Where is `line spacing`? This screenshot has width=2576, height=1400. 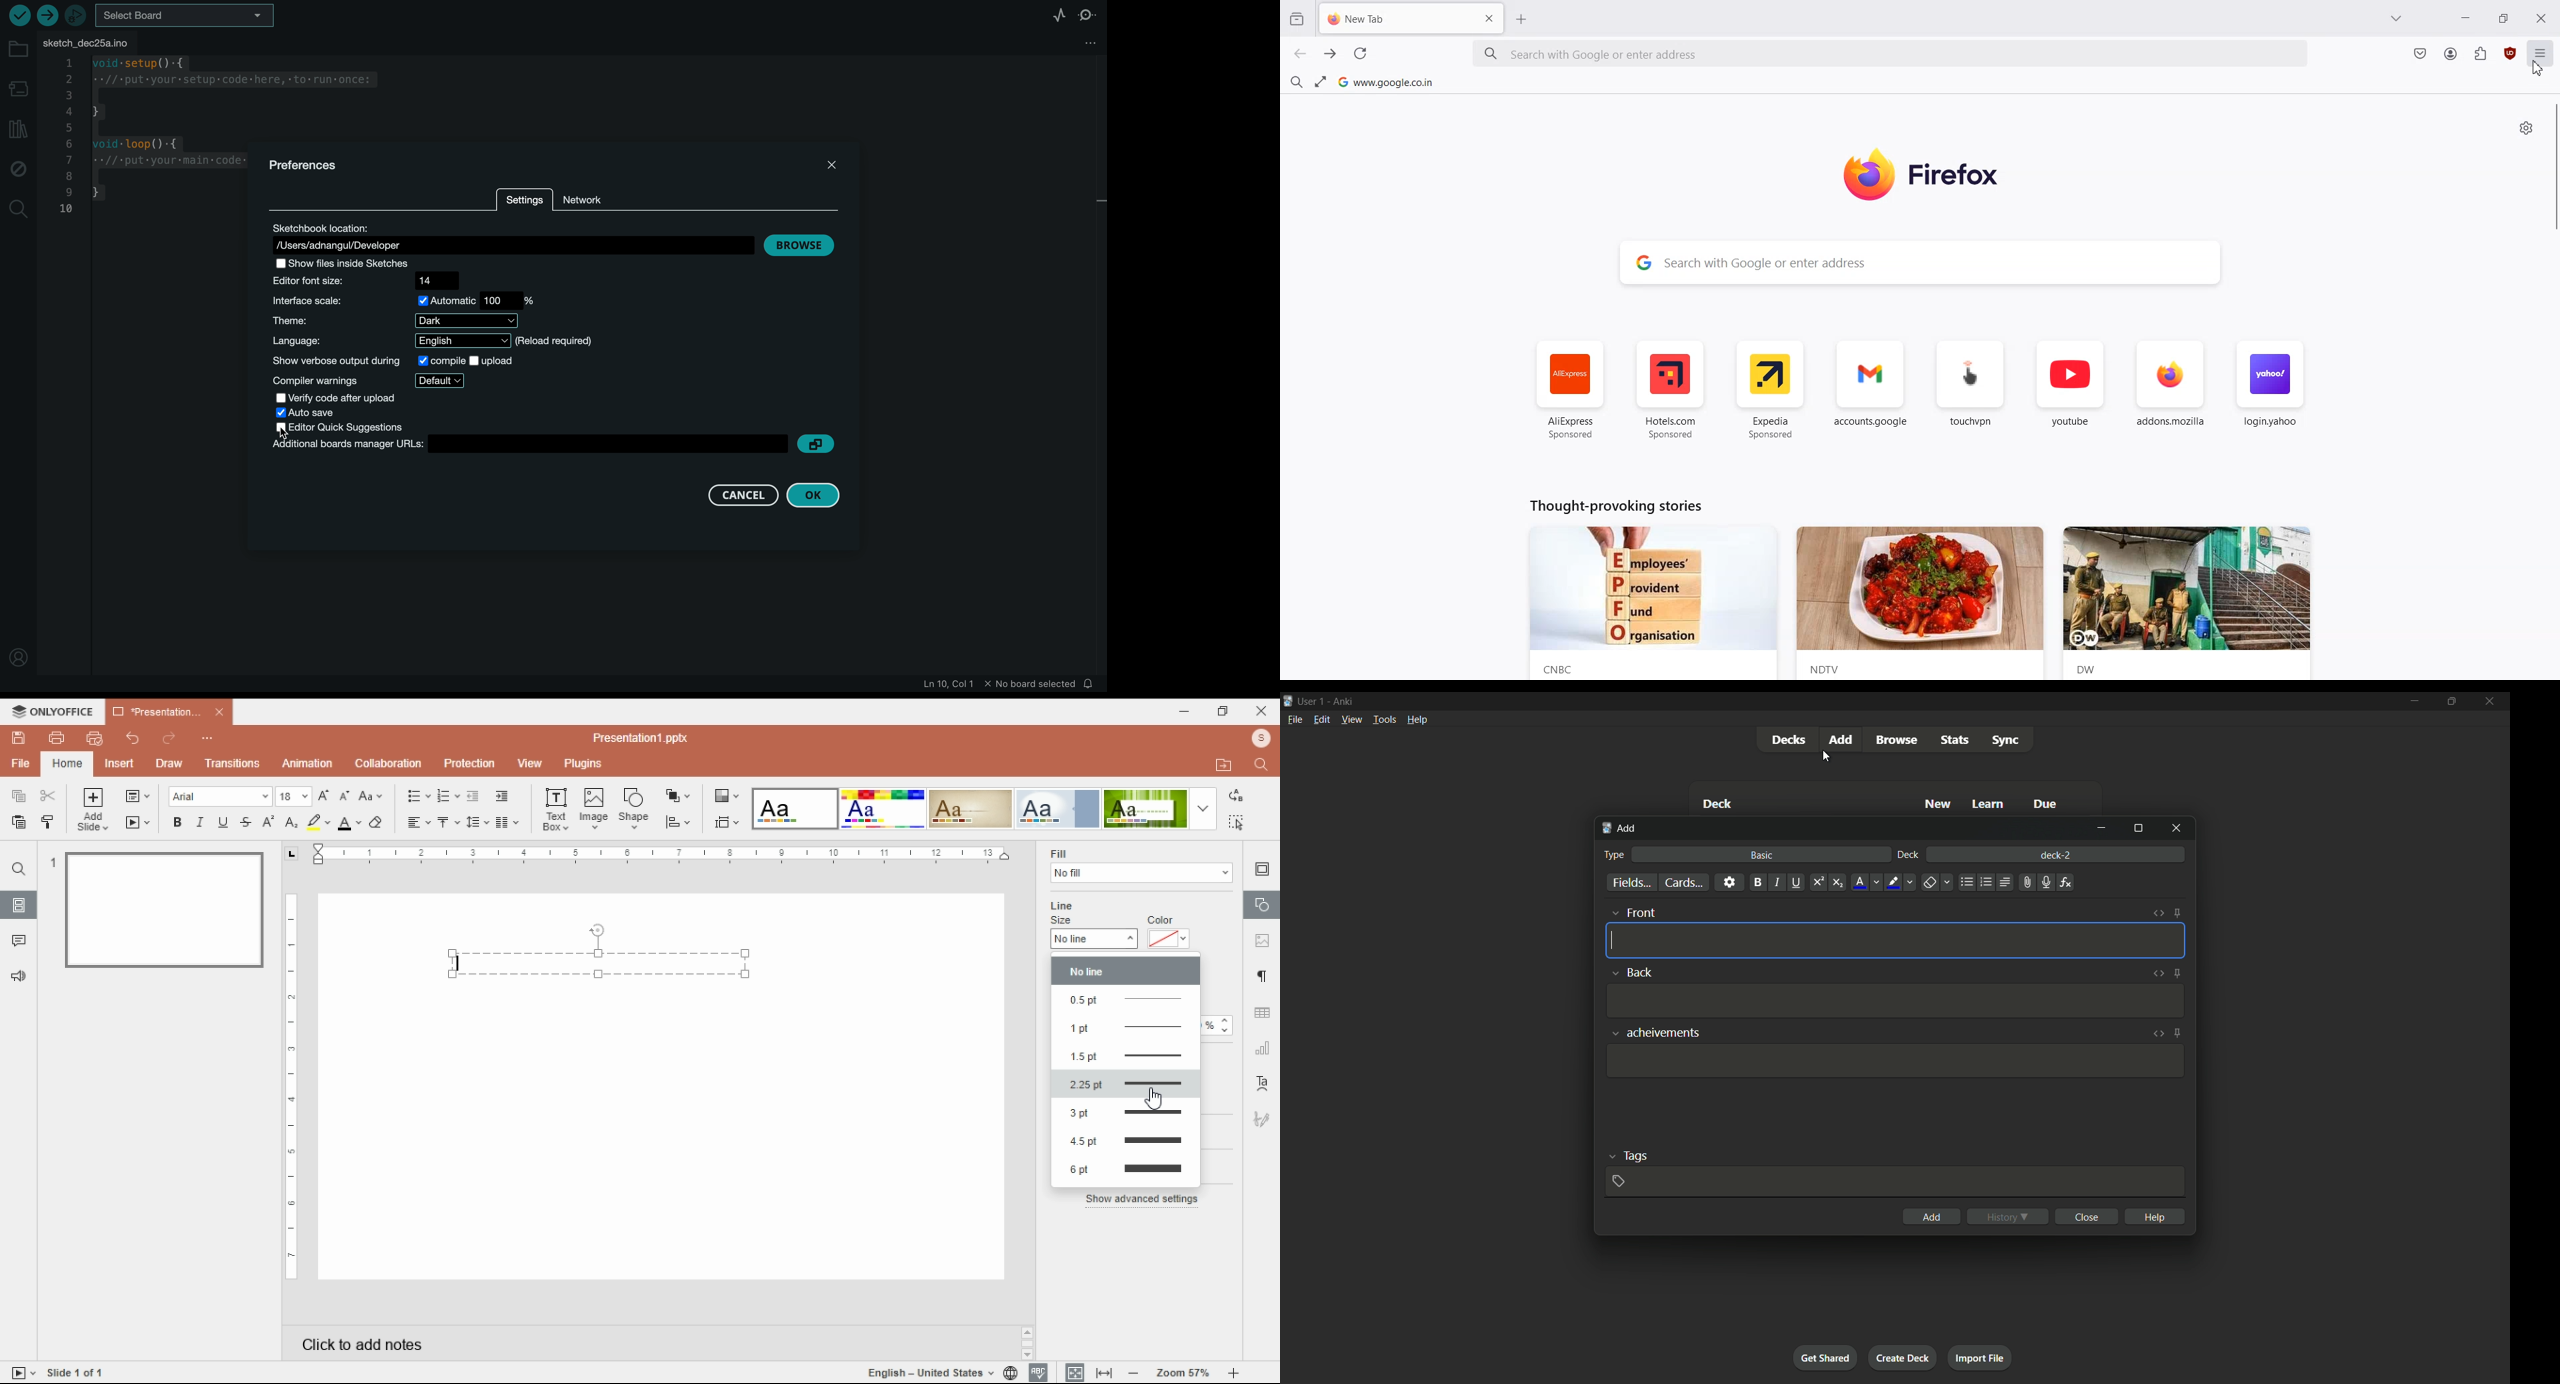 line spacing is located at coordinates (479, 822).